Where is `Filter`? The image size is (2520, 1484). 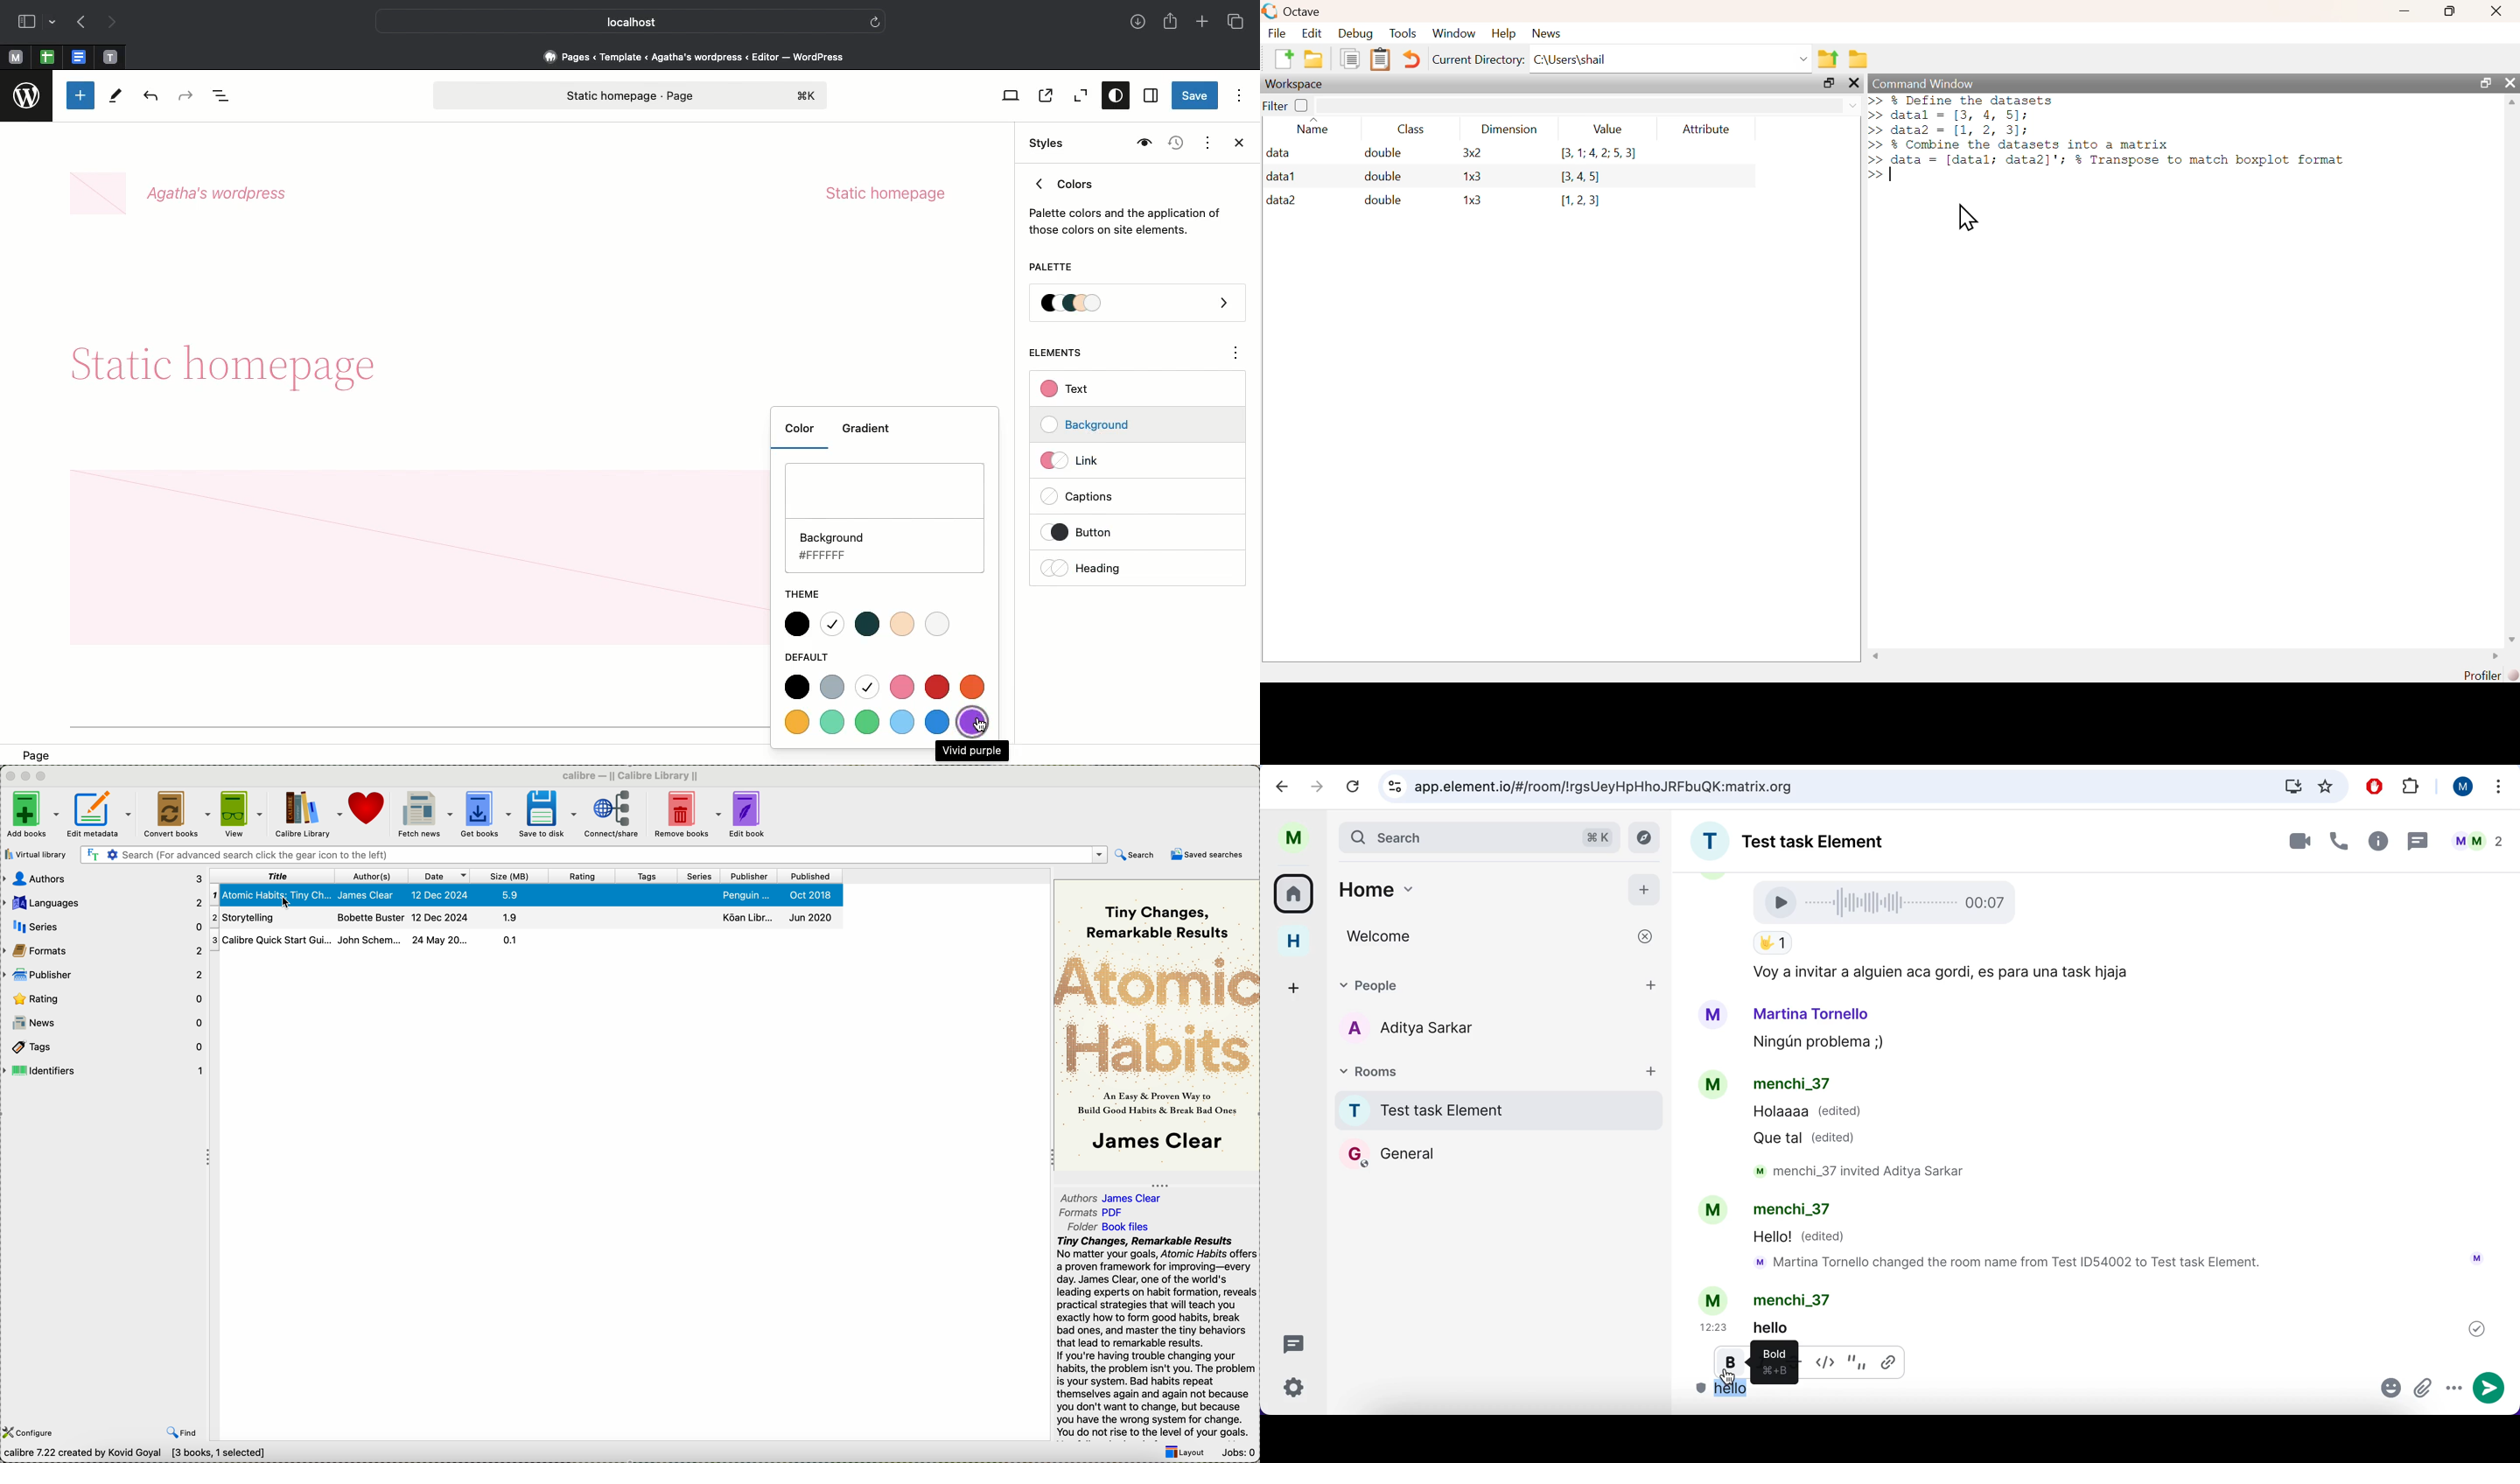 Filter is located at coordinates (1286, 104).